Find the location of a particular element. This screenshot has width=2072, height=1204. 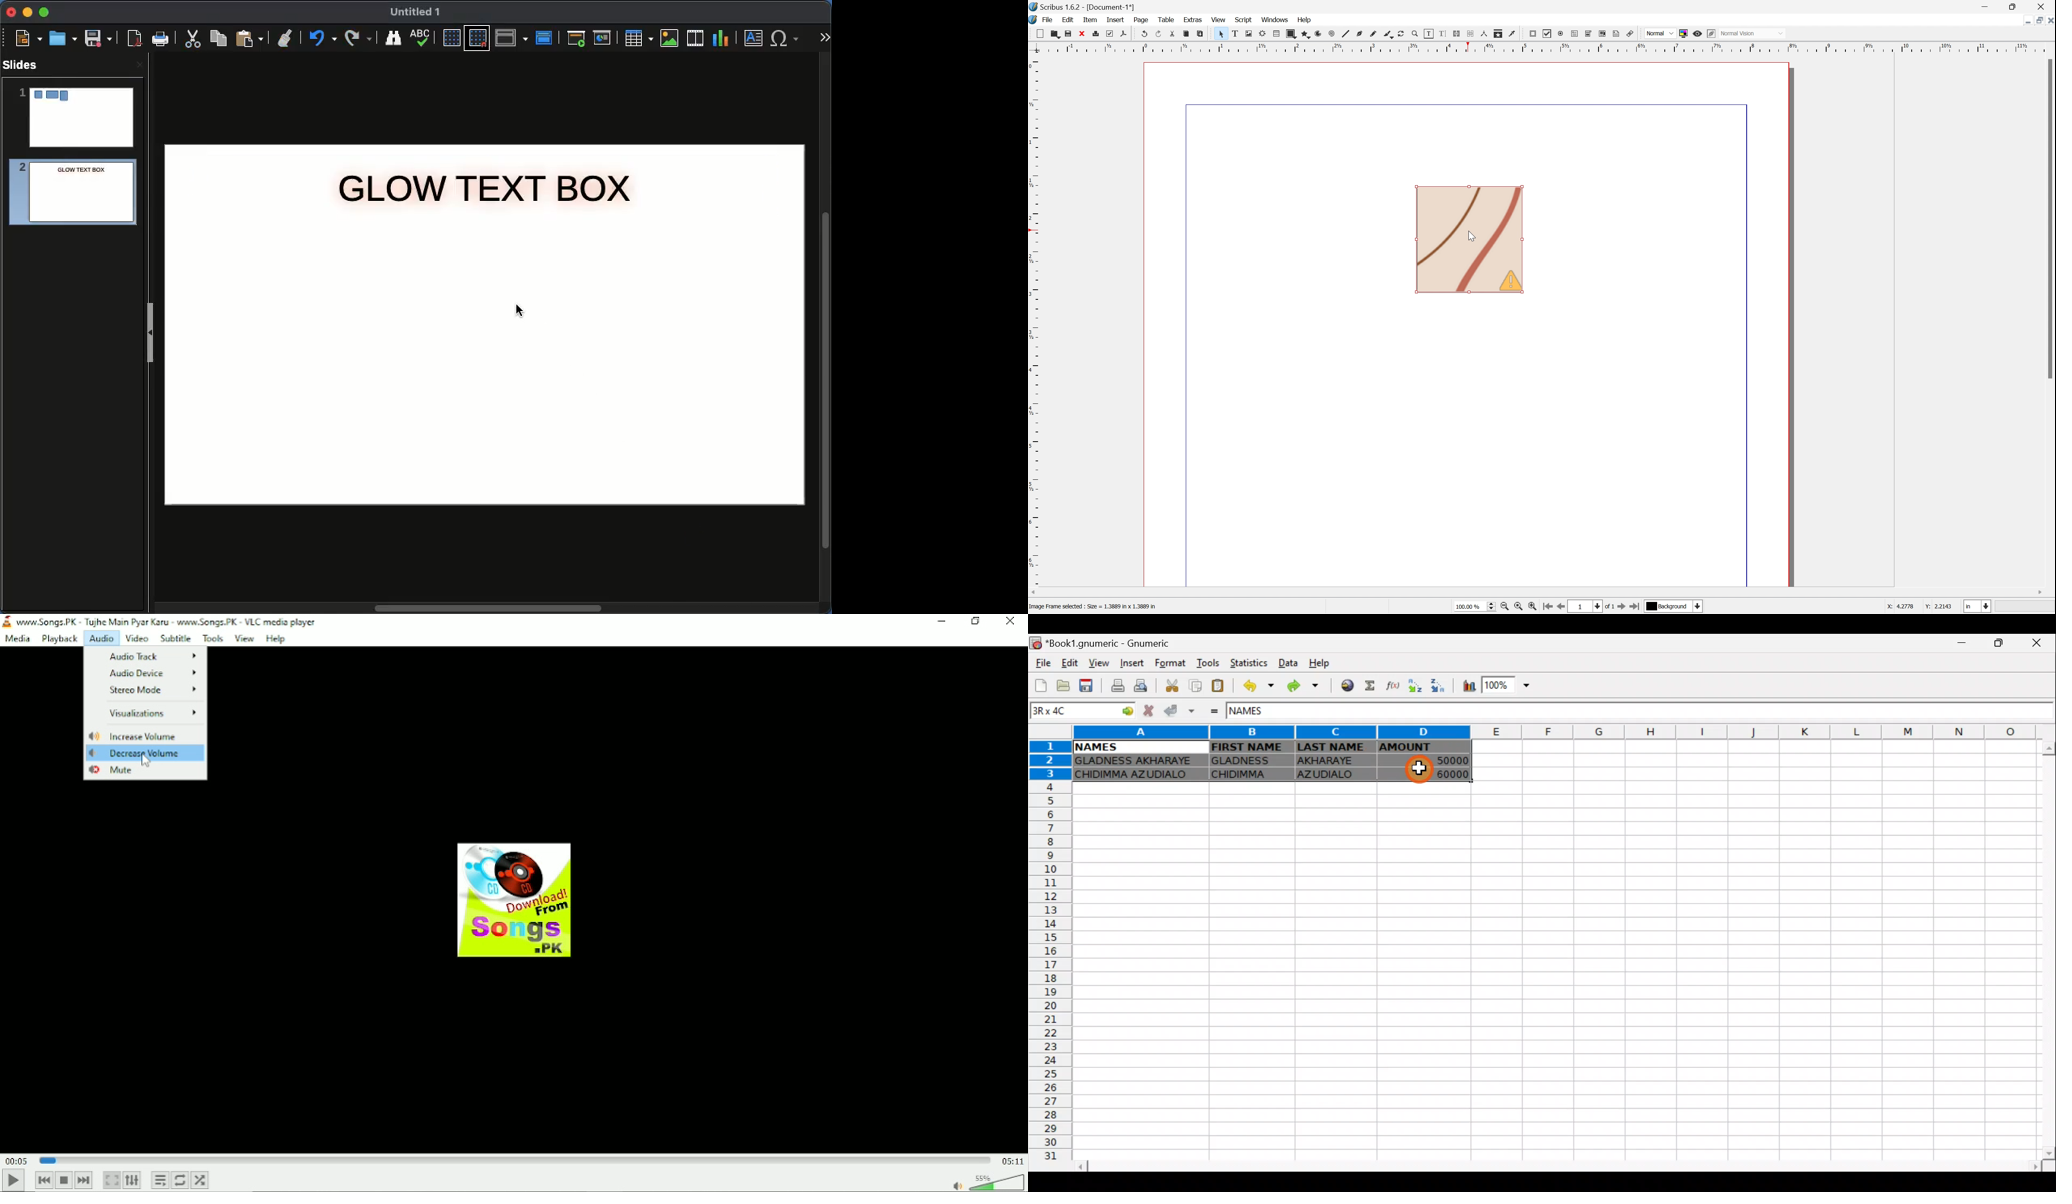

Current slide is located at coordinates (605, 38).